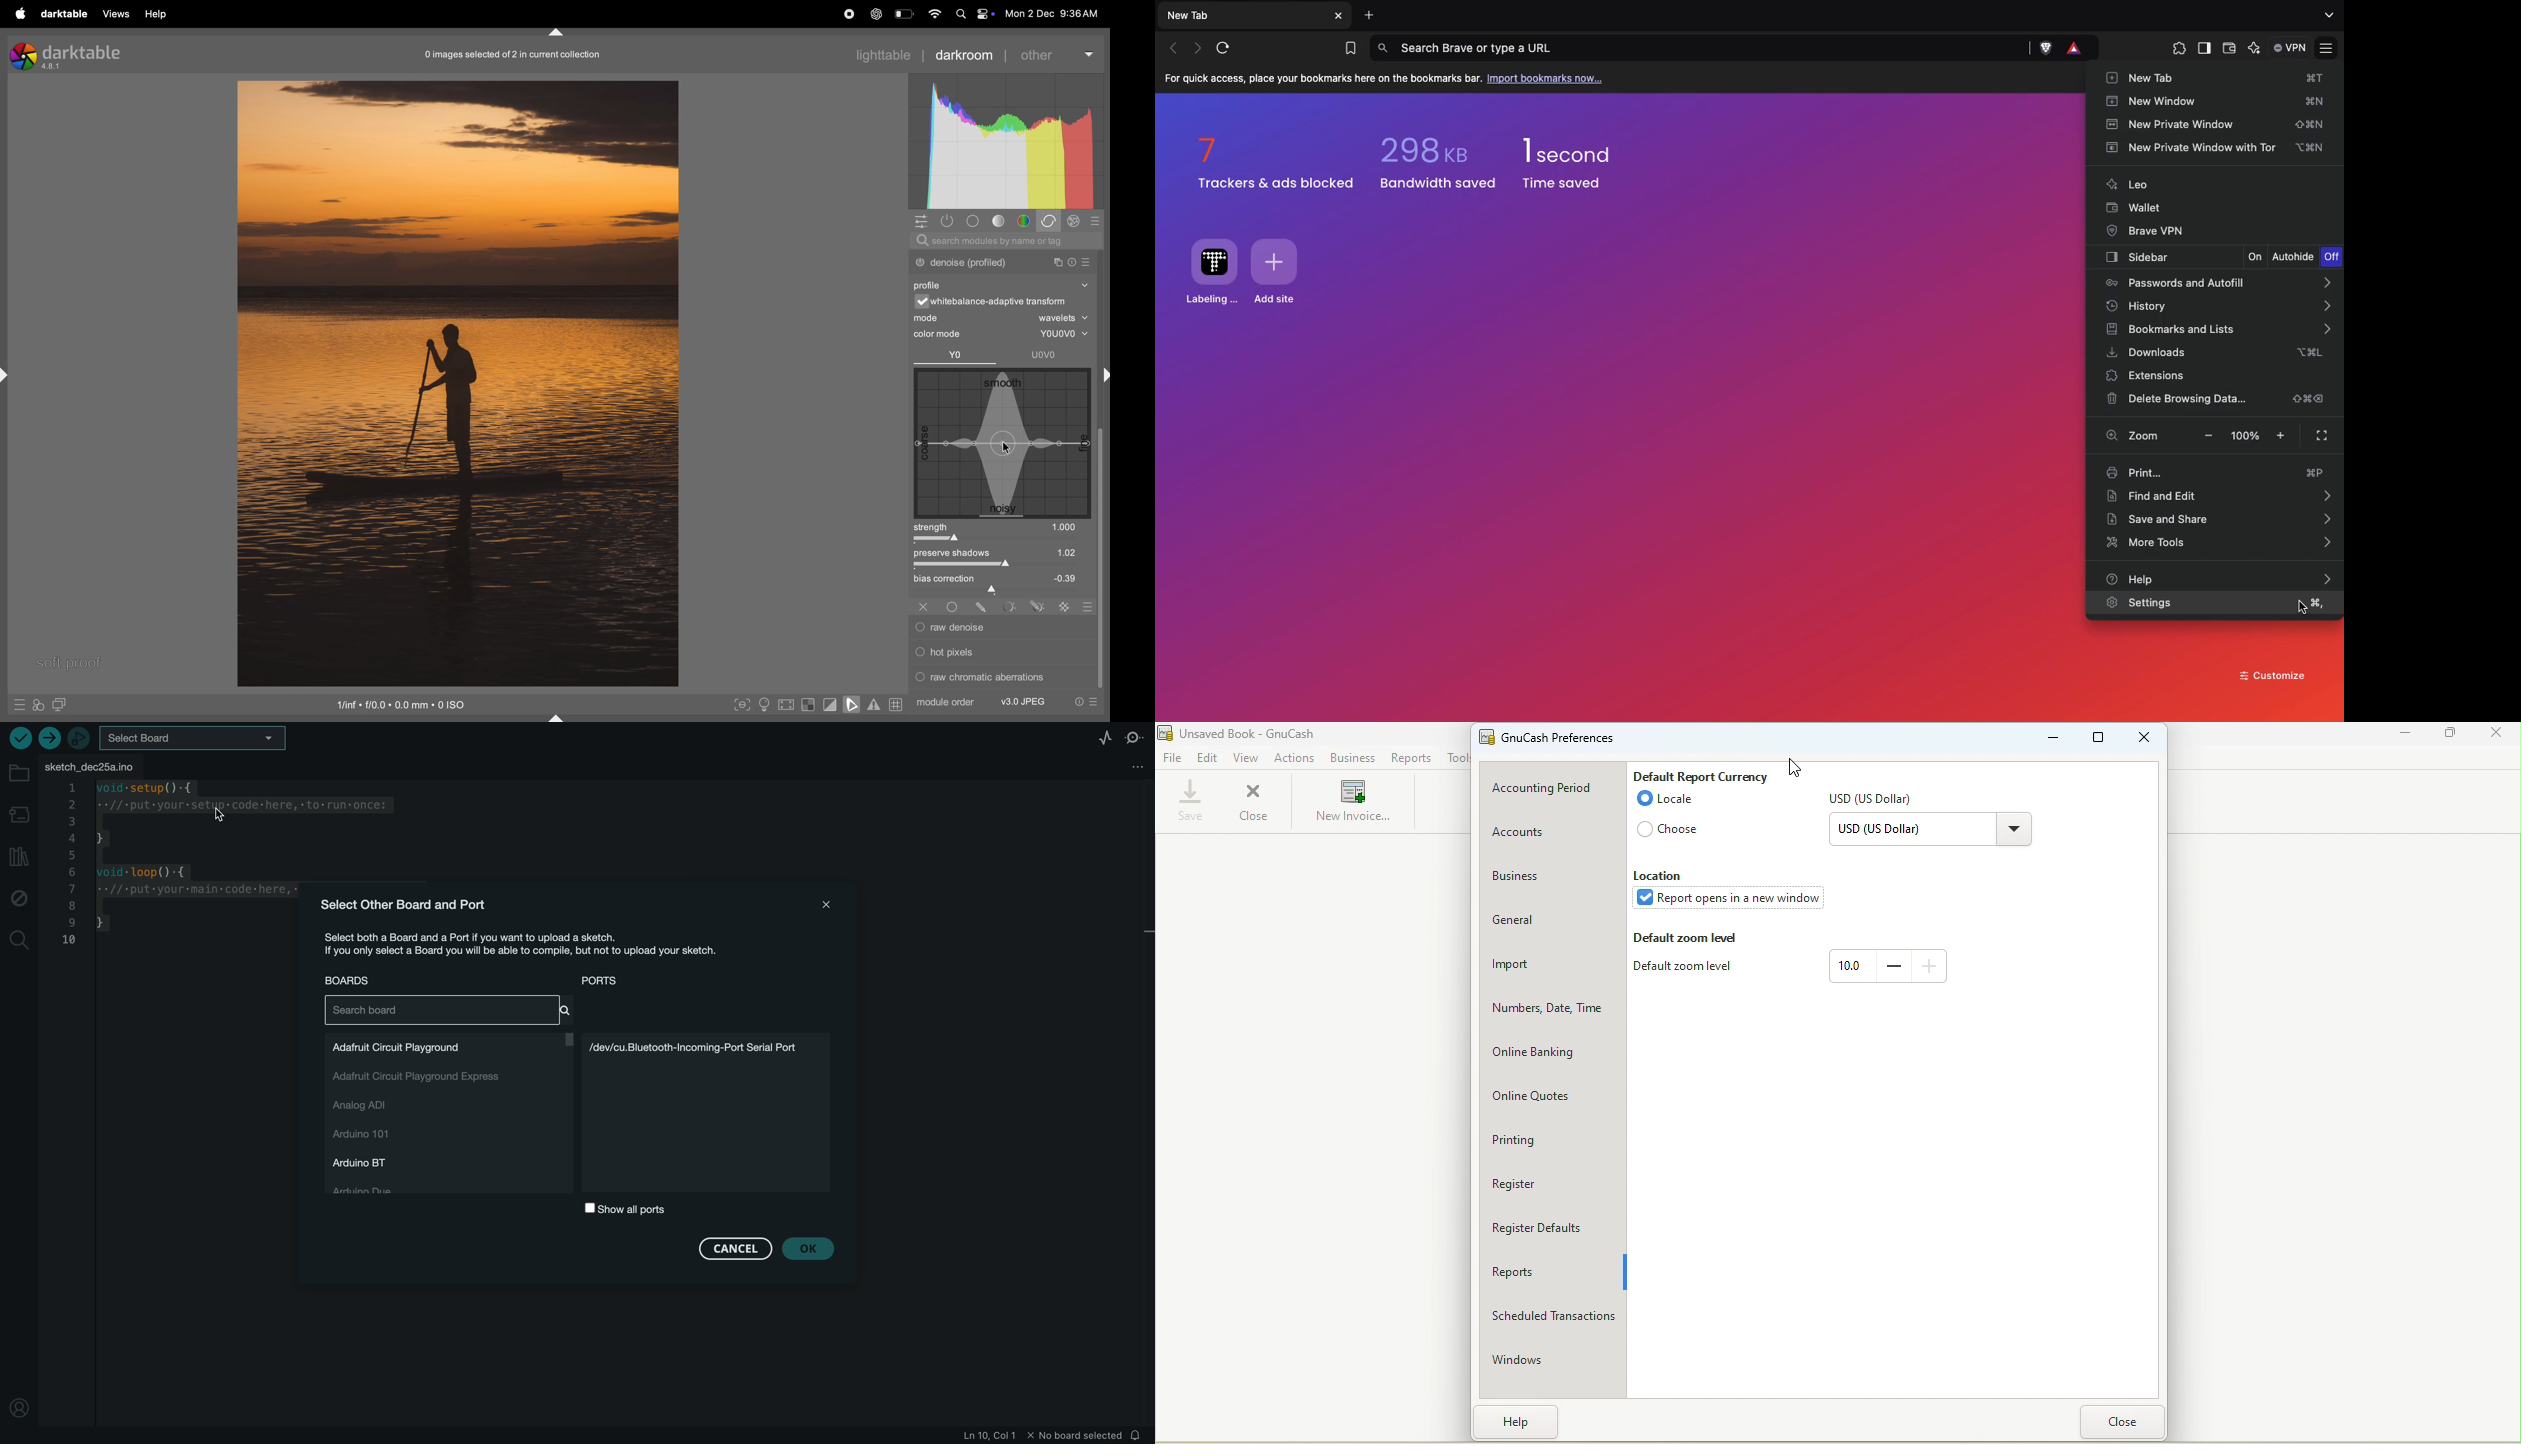 The width and height of the screenshot is (2548, 1456). What do you see at coordinates (2277, 675) in the screenshot?
I see `Customize` at bounding box center [2277, 675].